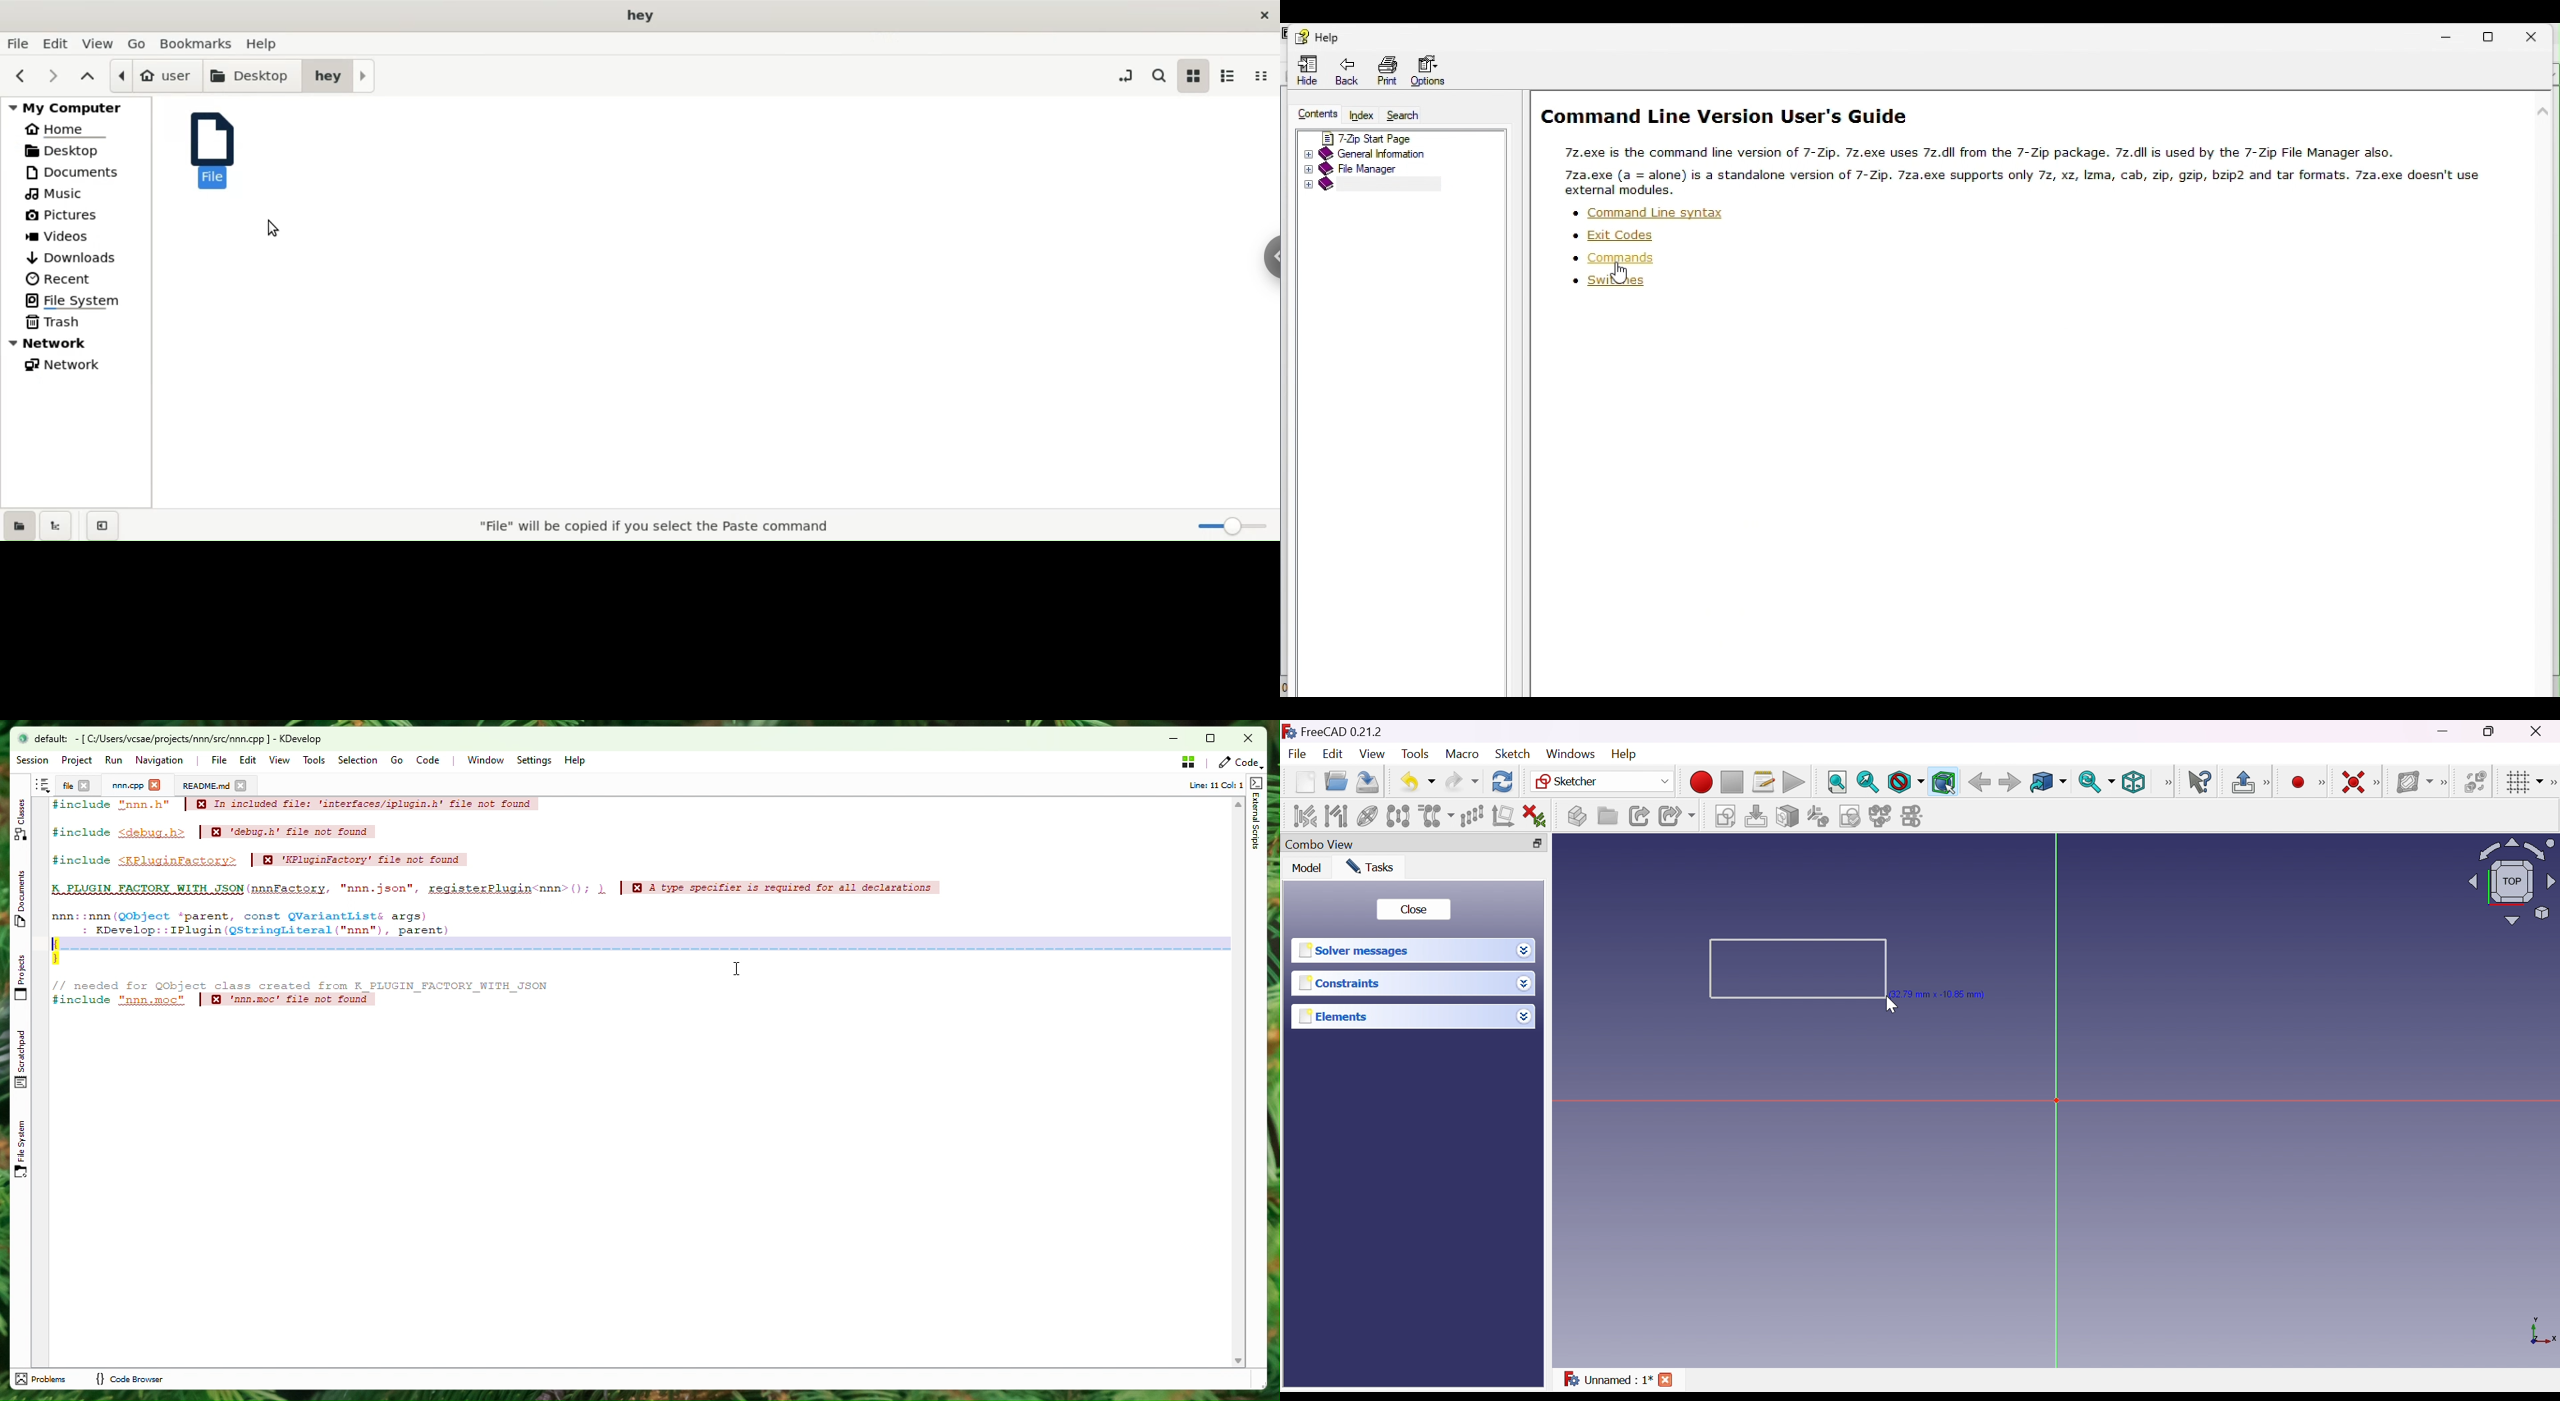 This screenshot has width=2576, height=1428. What do you see at coordinates (1641, 817) in the screenshot?
I see `Make link` at bounding box center [1641, 817].